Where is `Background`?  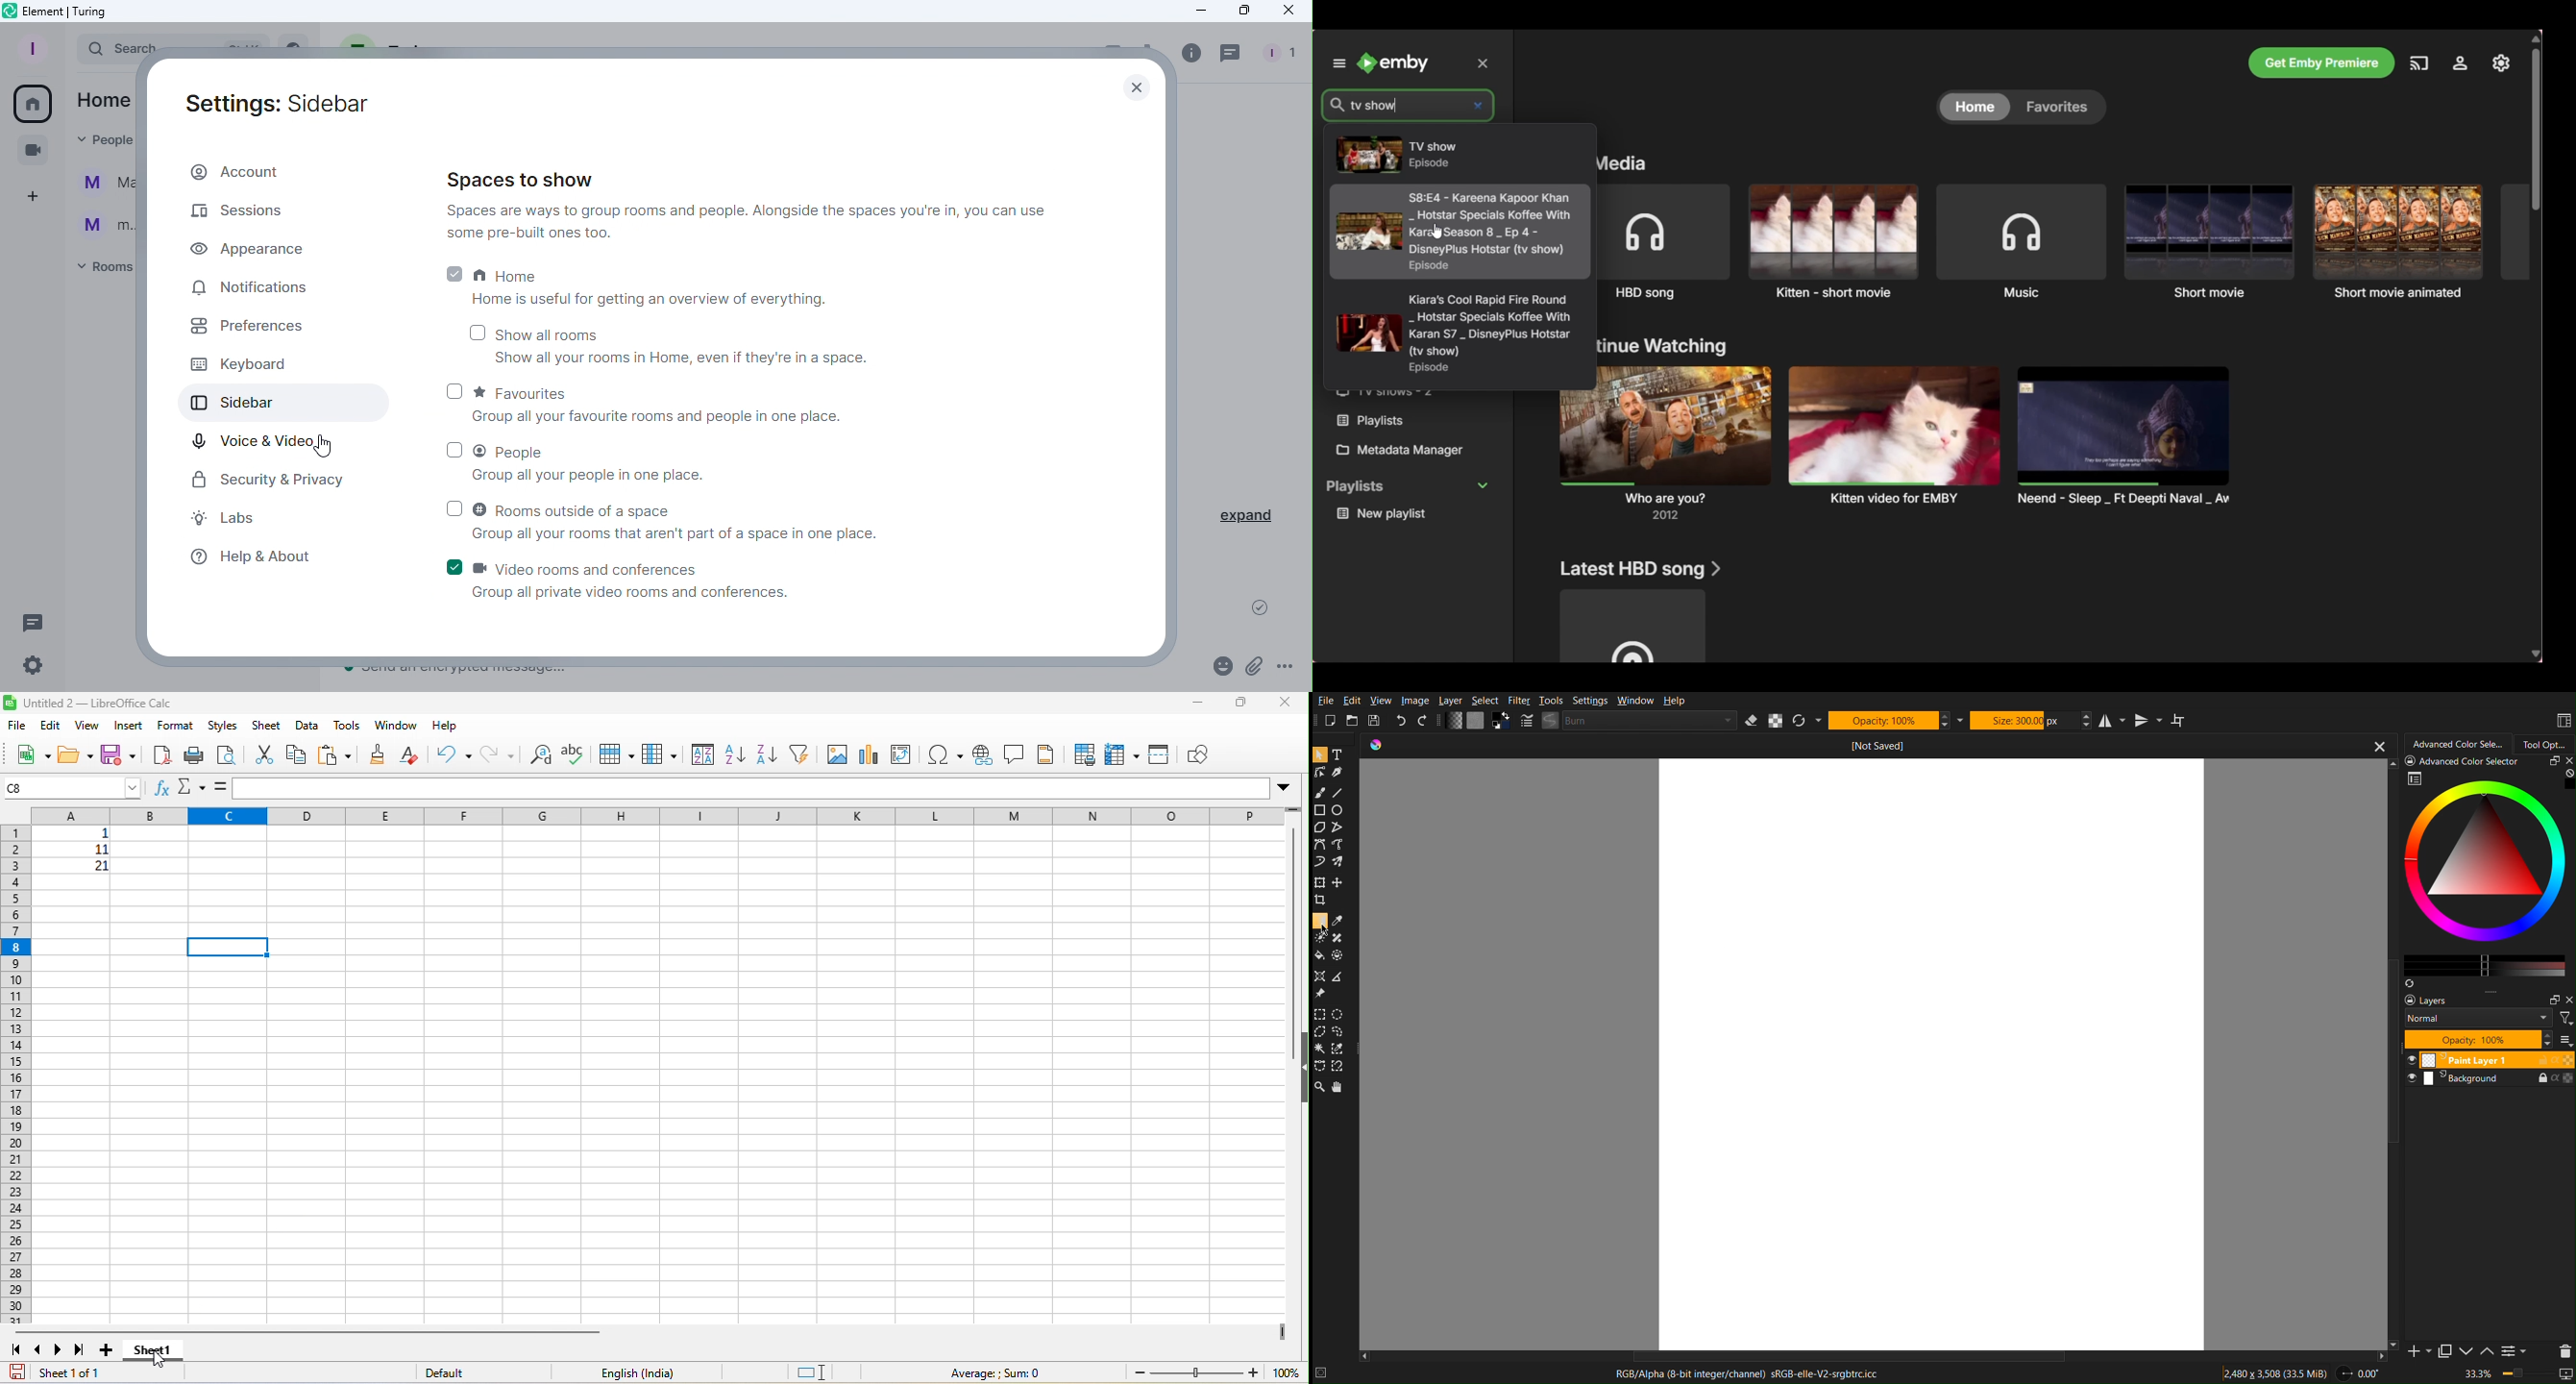 Background is located at coordinates (2489, 1081).